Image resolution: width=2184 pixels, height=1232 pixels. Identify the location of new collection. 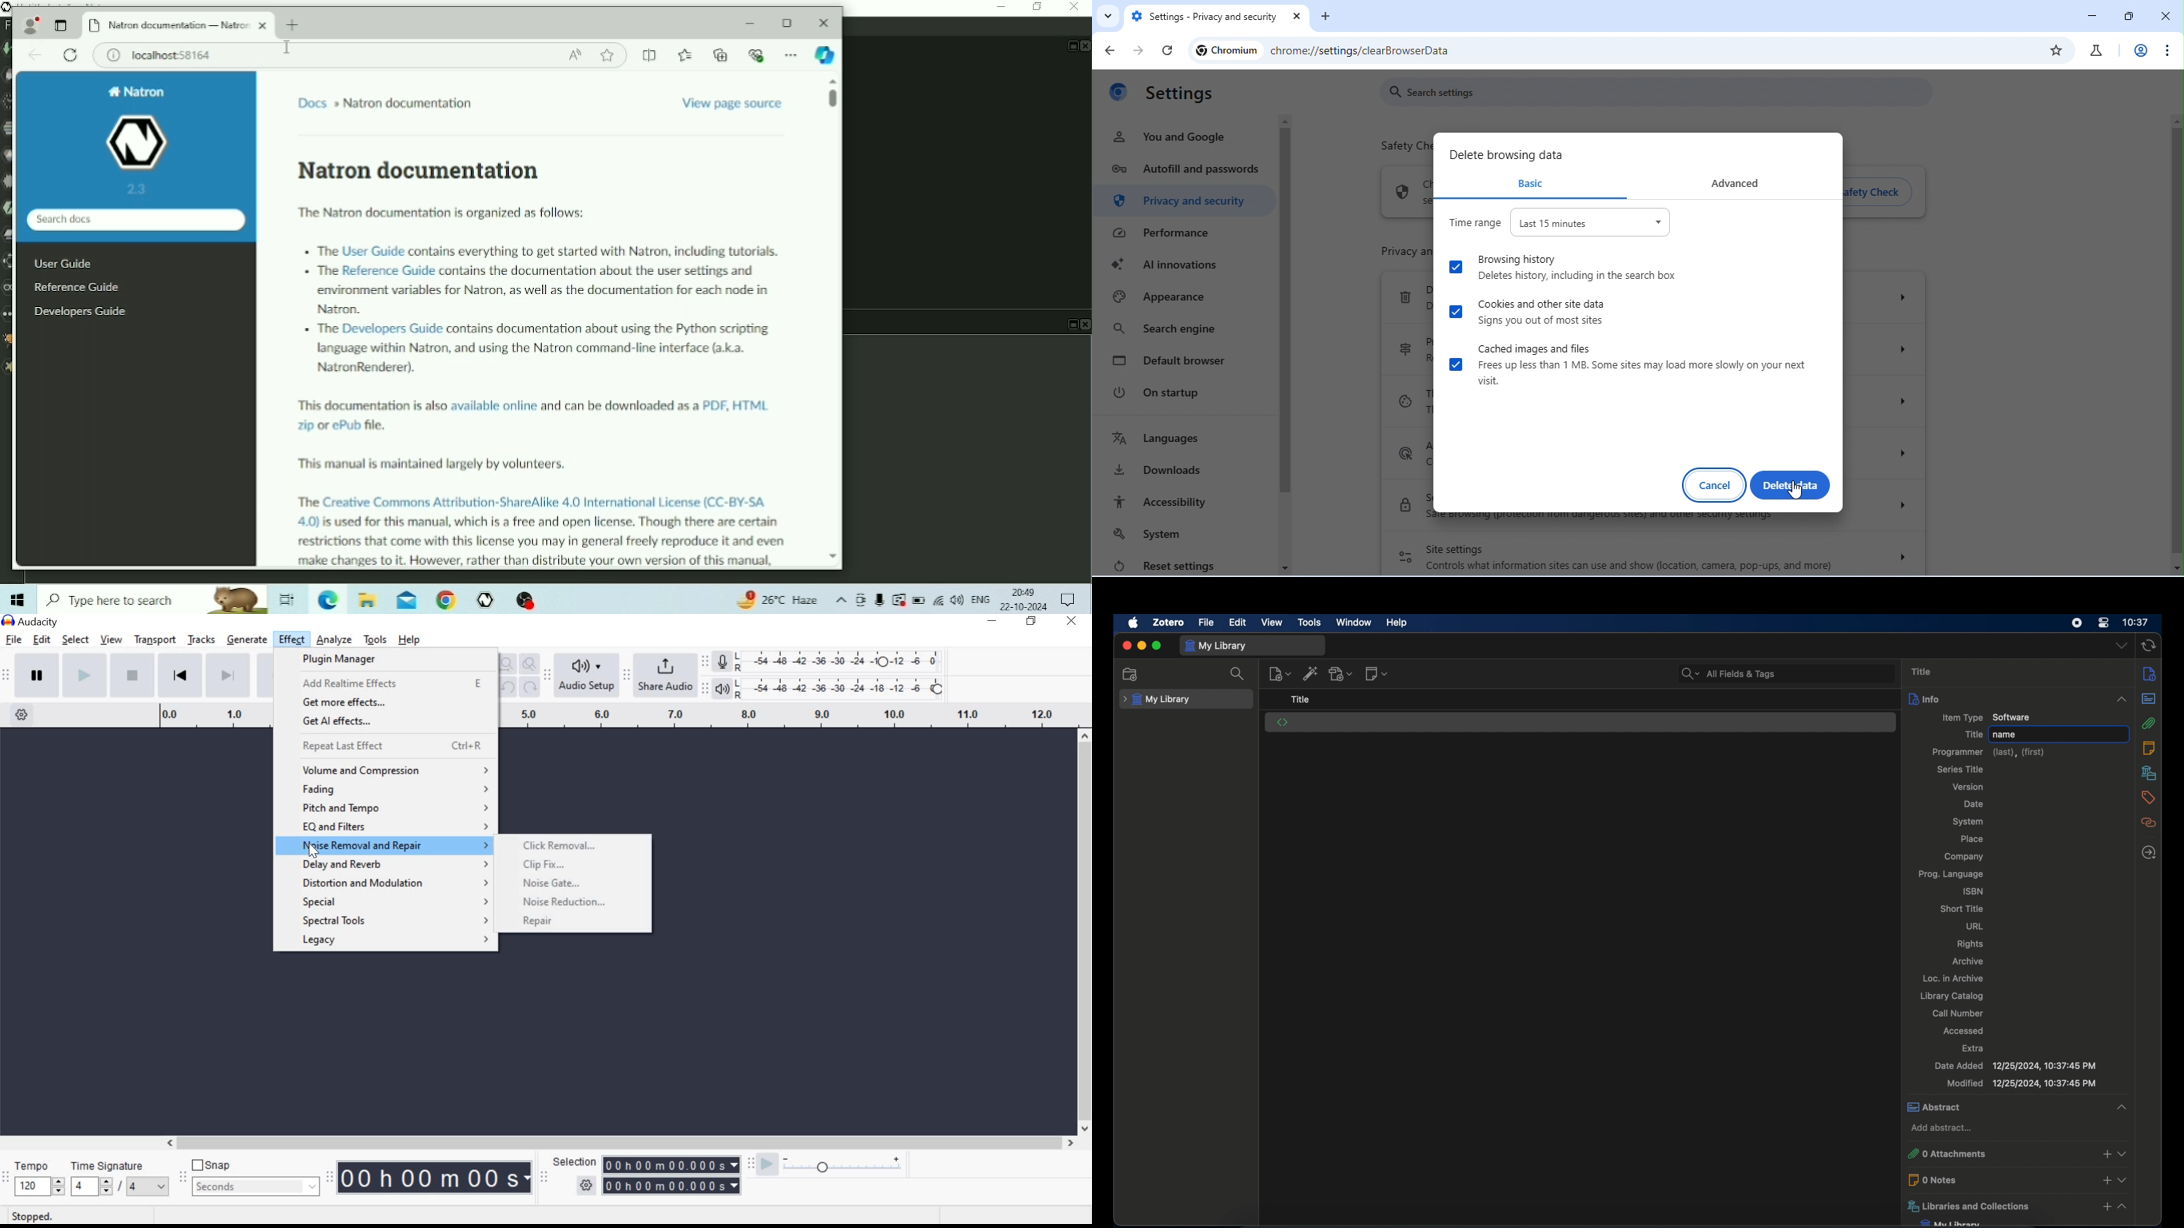
(1132, 675).